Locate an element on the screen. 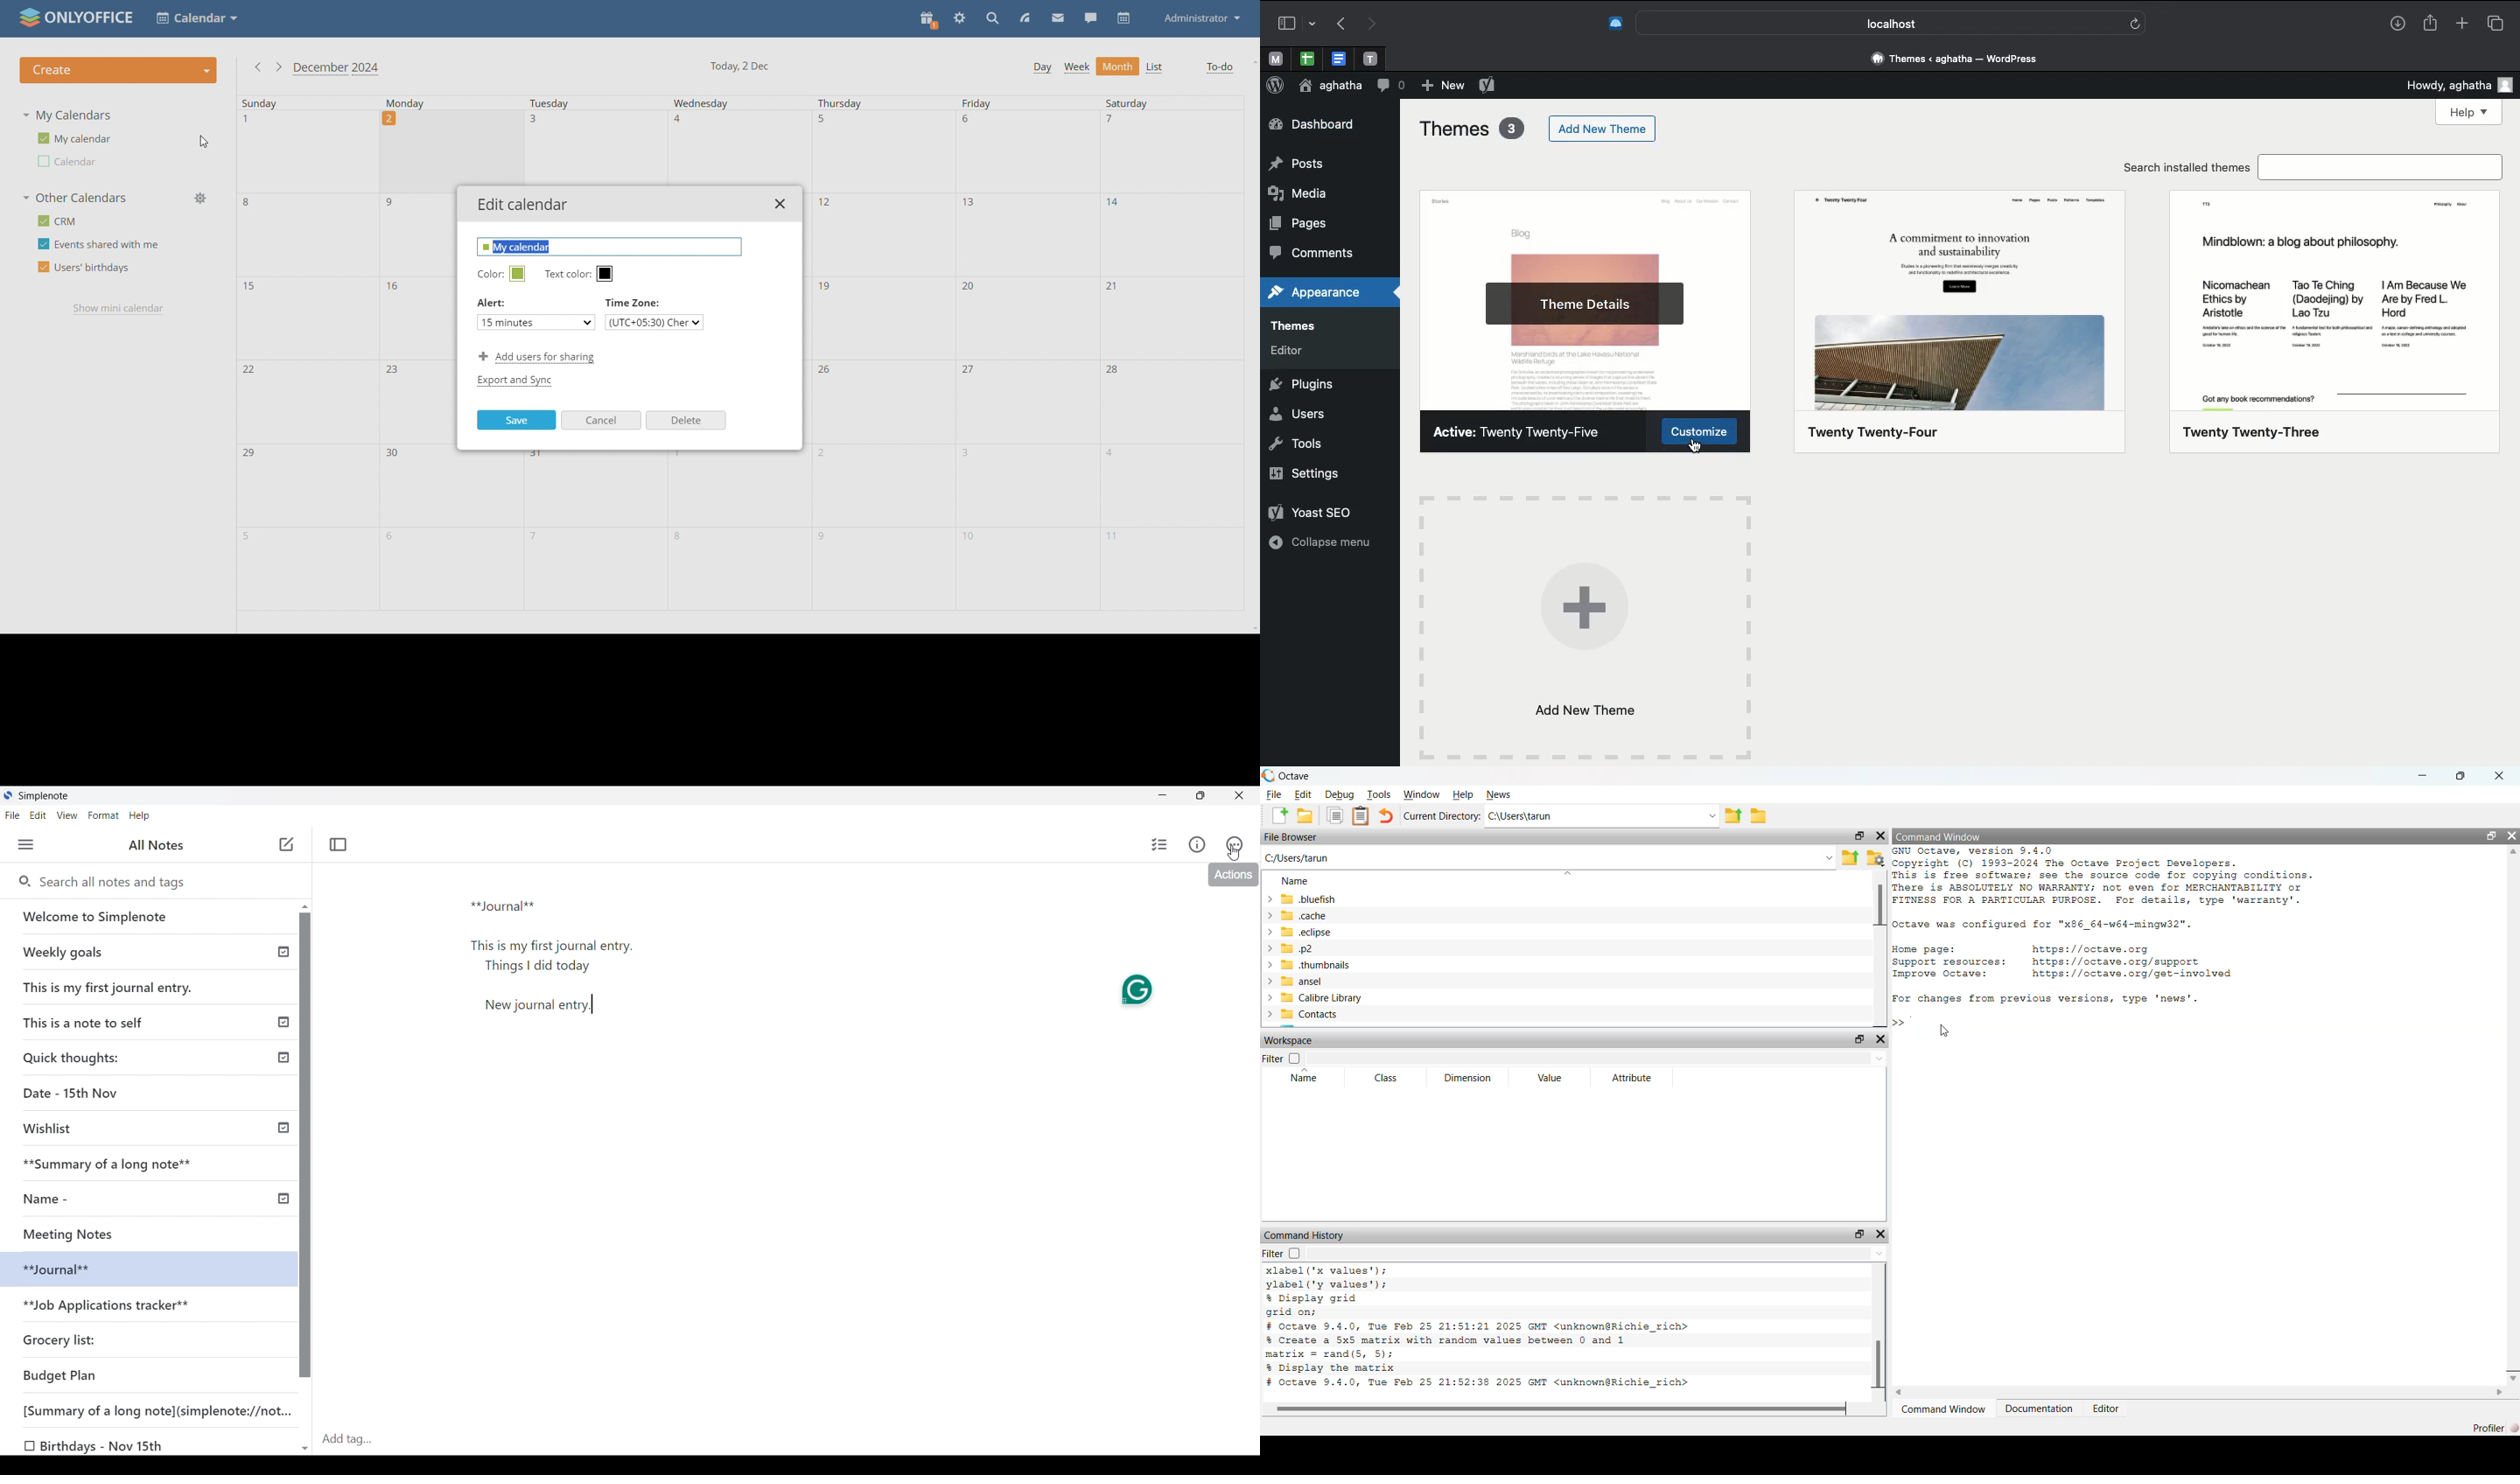 This screenshot has height=1484, width=2520. Search bar is located at coordinates (1893, 22).